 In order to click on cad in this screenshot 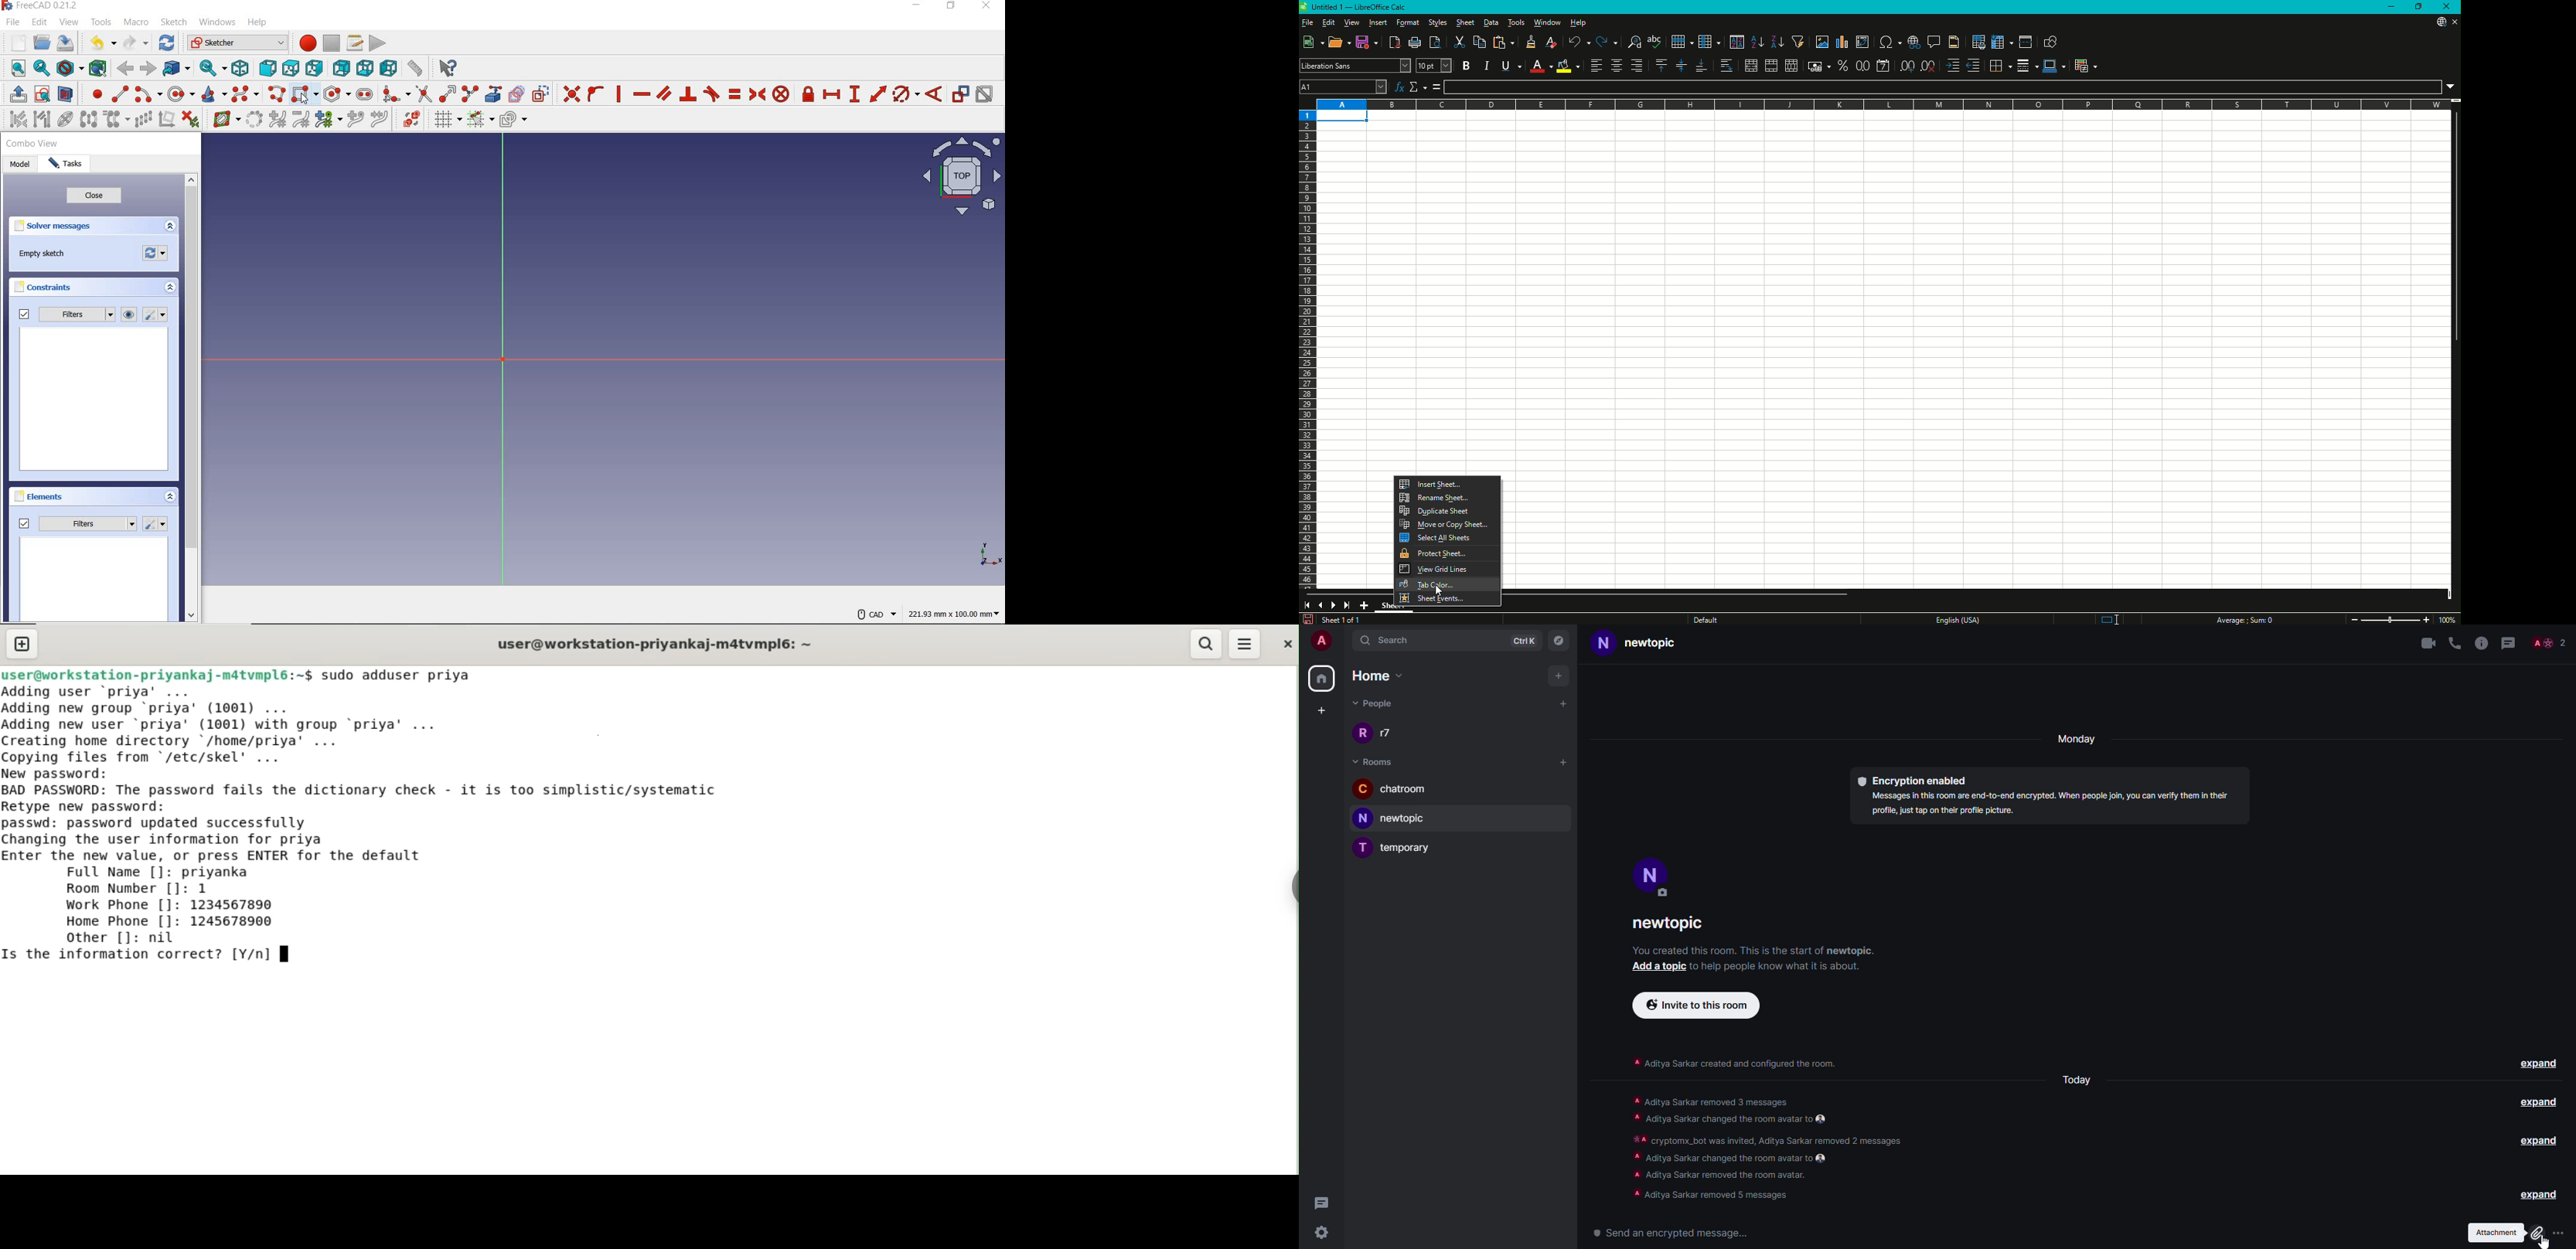, I will do `click(877, 610)`.